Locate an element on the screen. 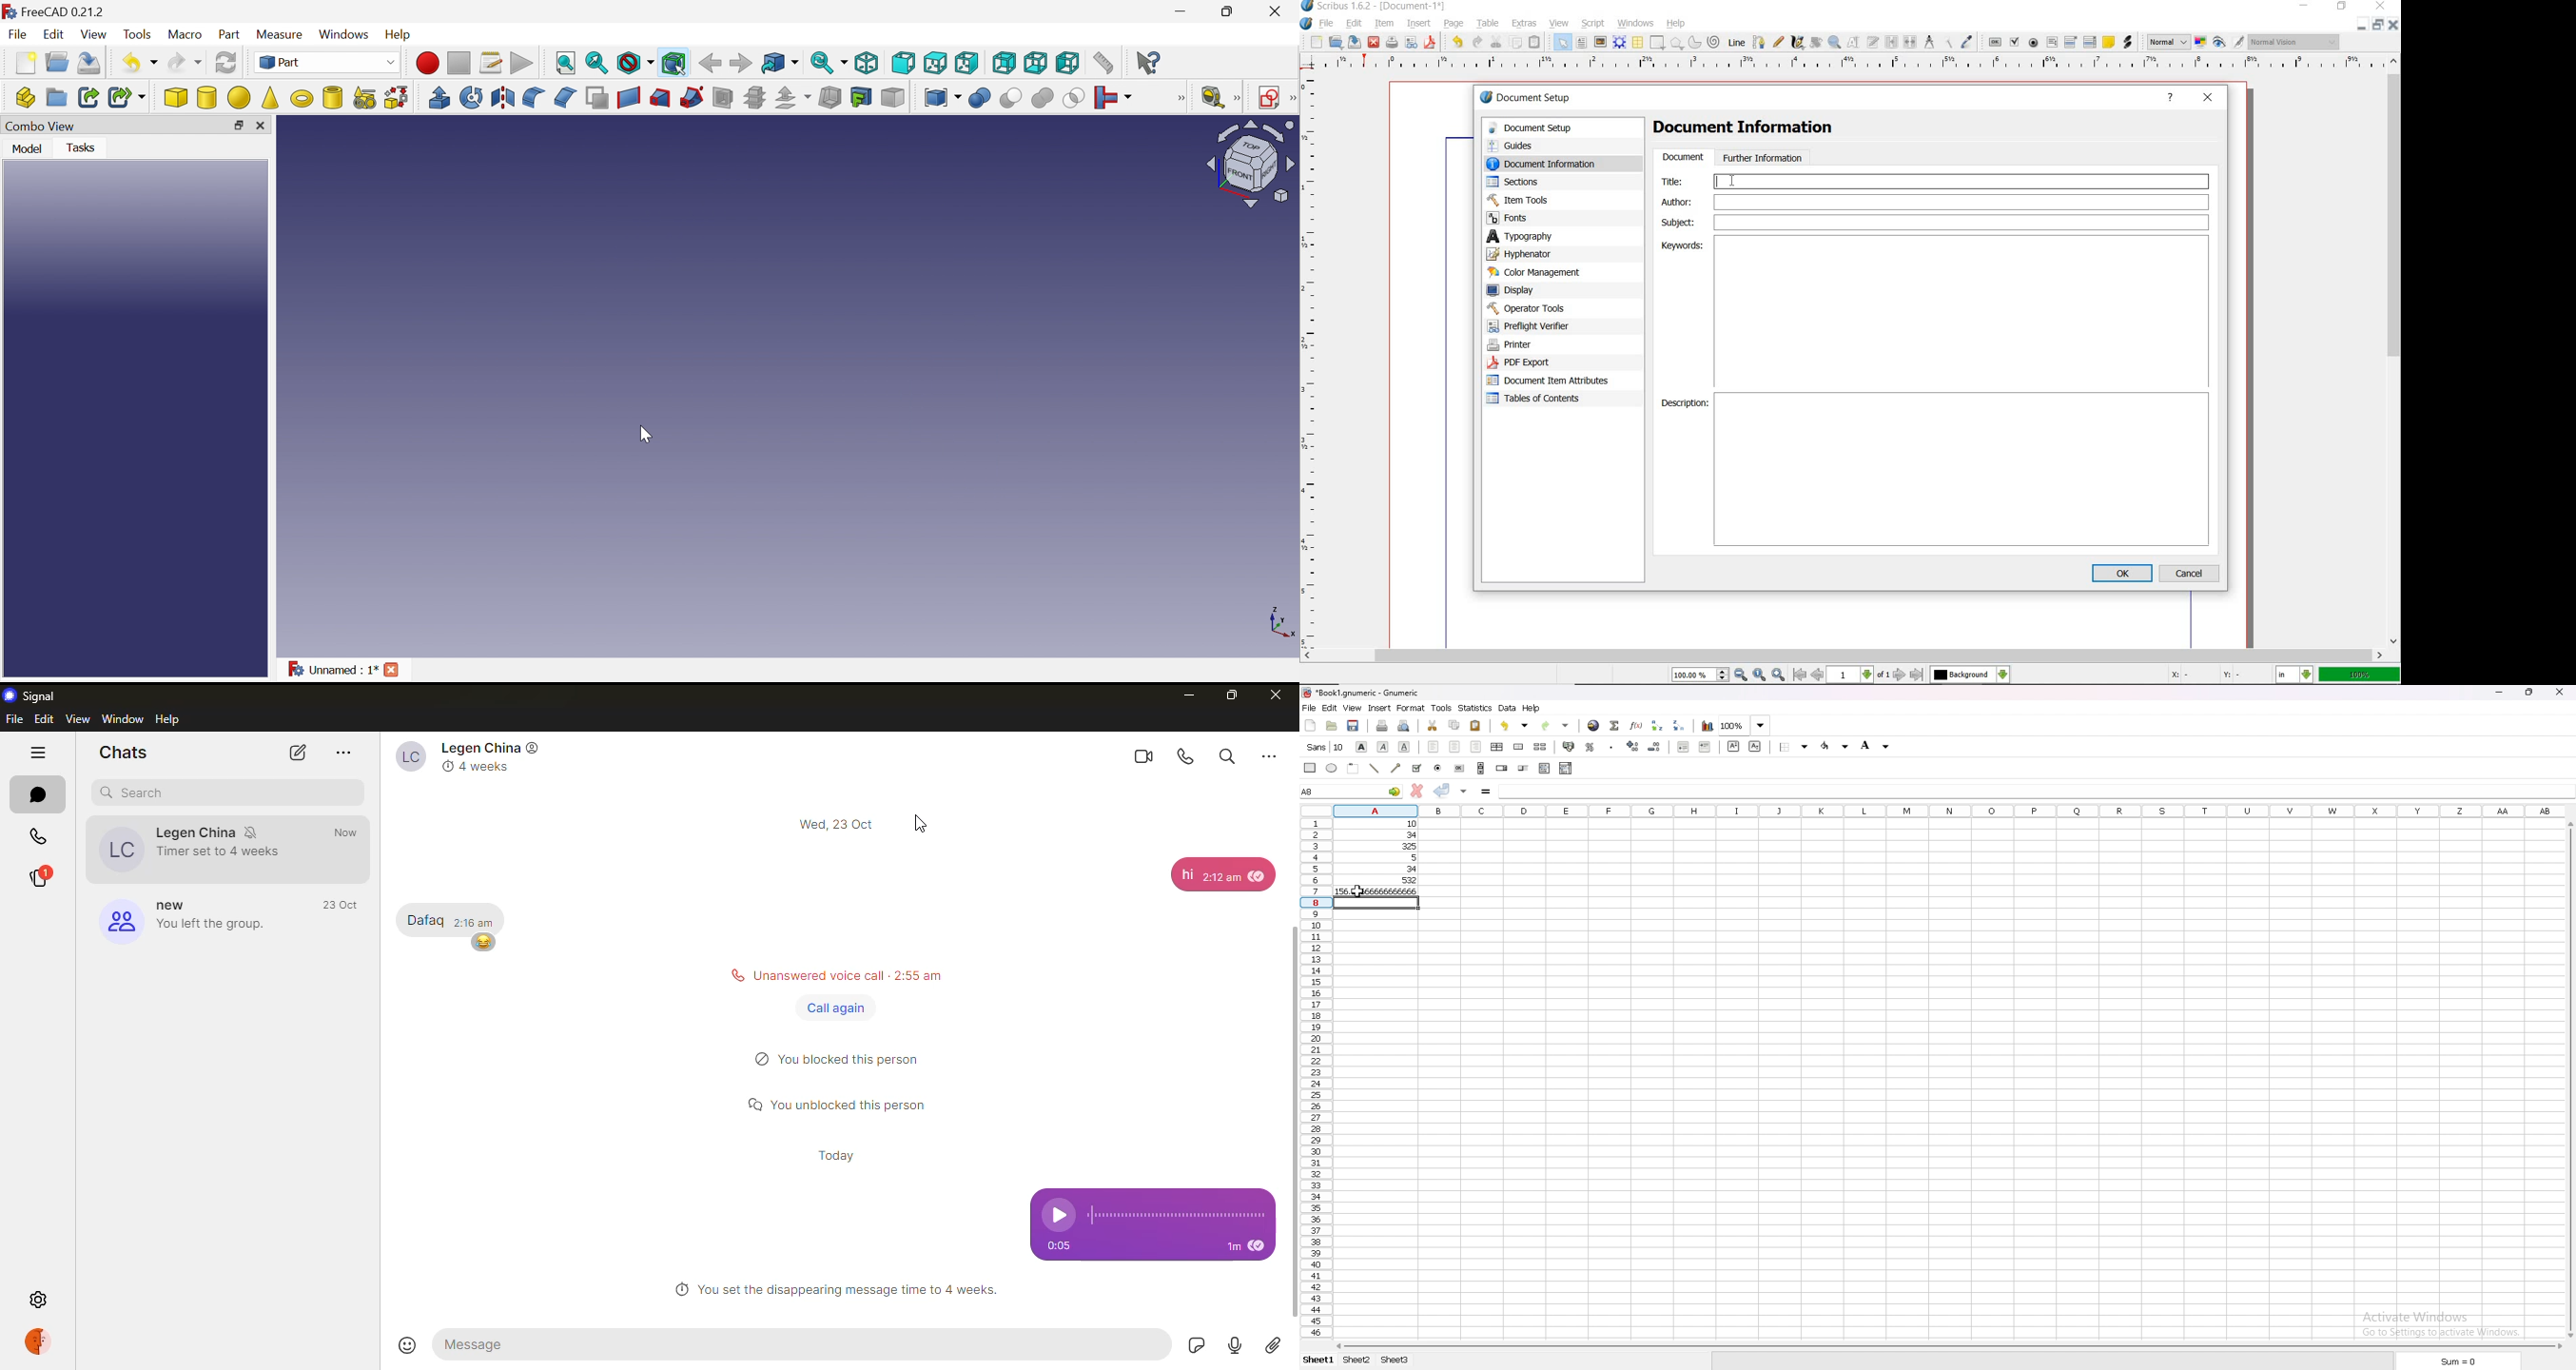 This screenshot has height=1372, width=2576. select is located at coordinates (1564, 42).